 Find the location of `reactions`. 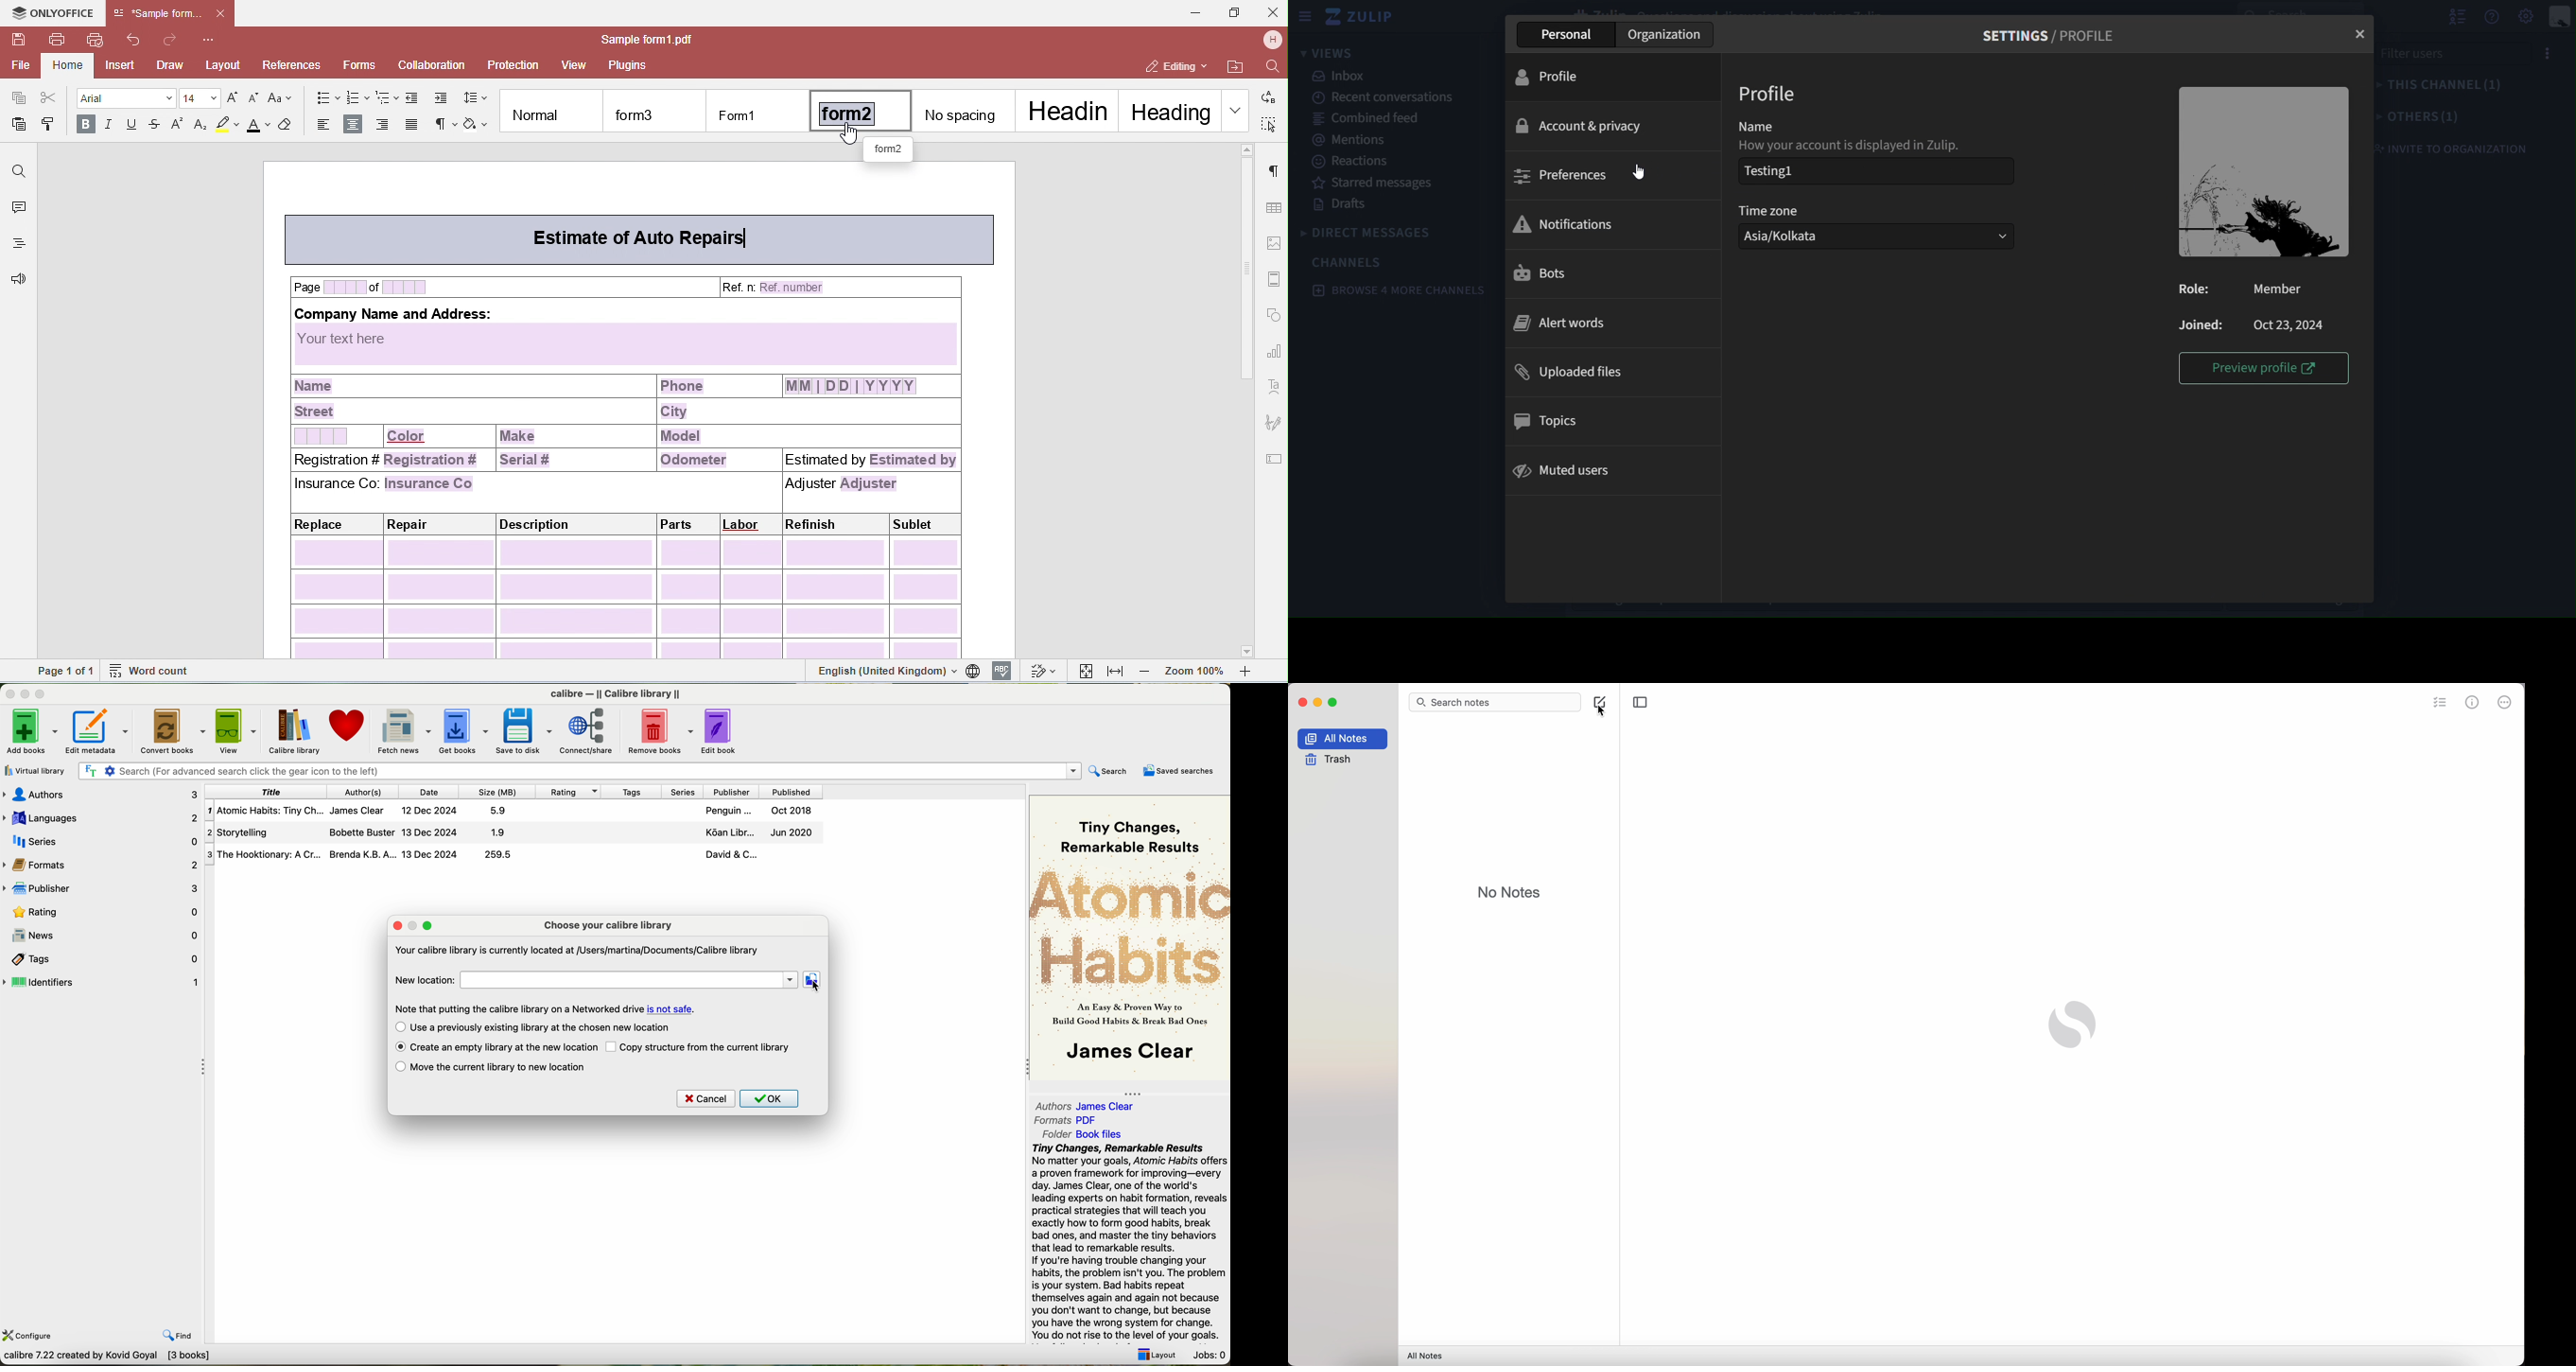

reactions is located at coordinates (1348, 161).